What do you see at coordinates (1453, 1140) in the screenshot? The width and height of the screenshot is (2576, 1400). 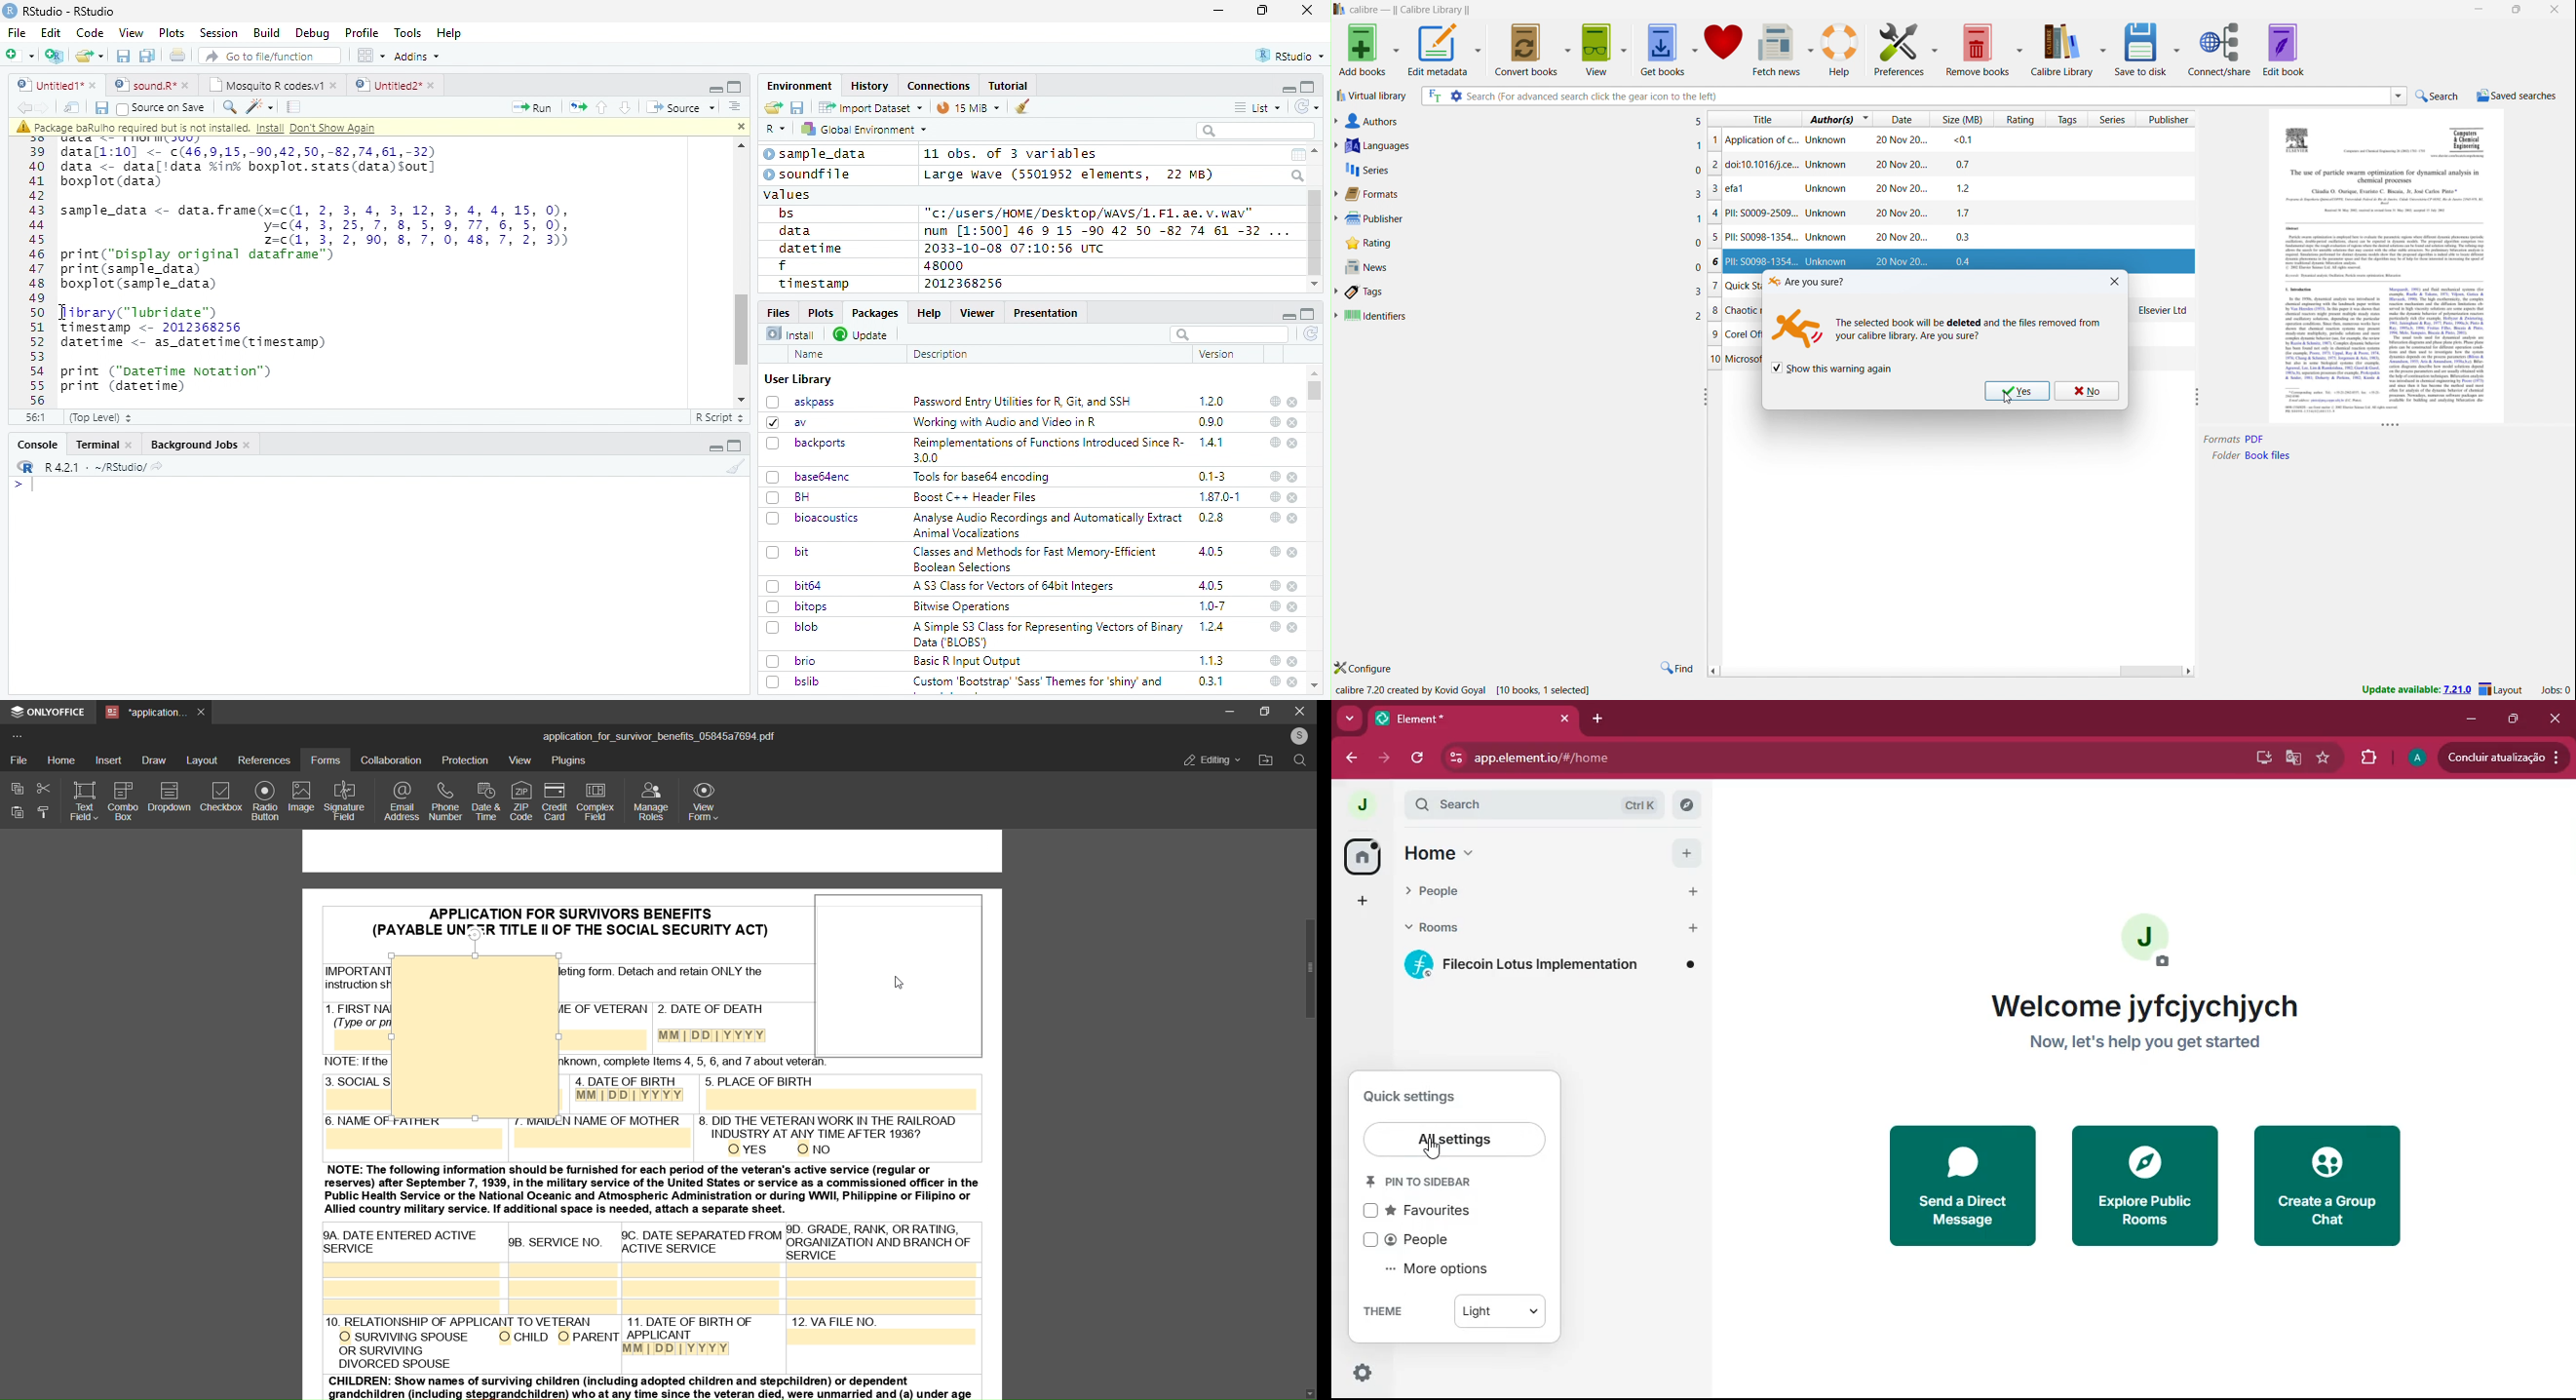 I see `Cursor on all settings` at bounding box center [1453, 1140].